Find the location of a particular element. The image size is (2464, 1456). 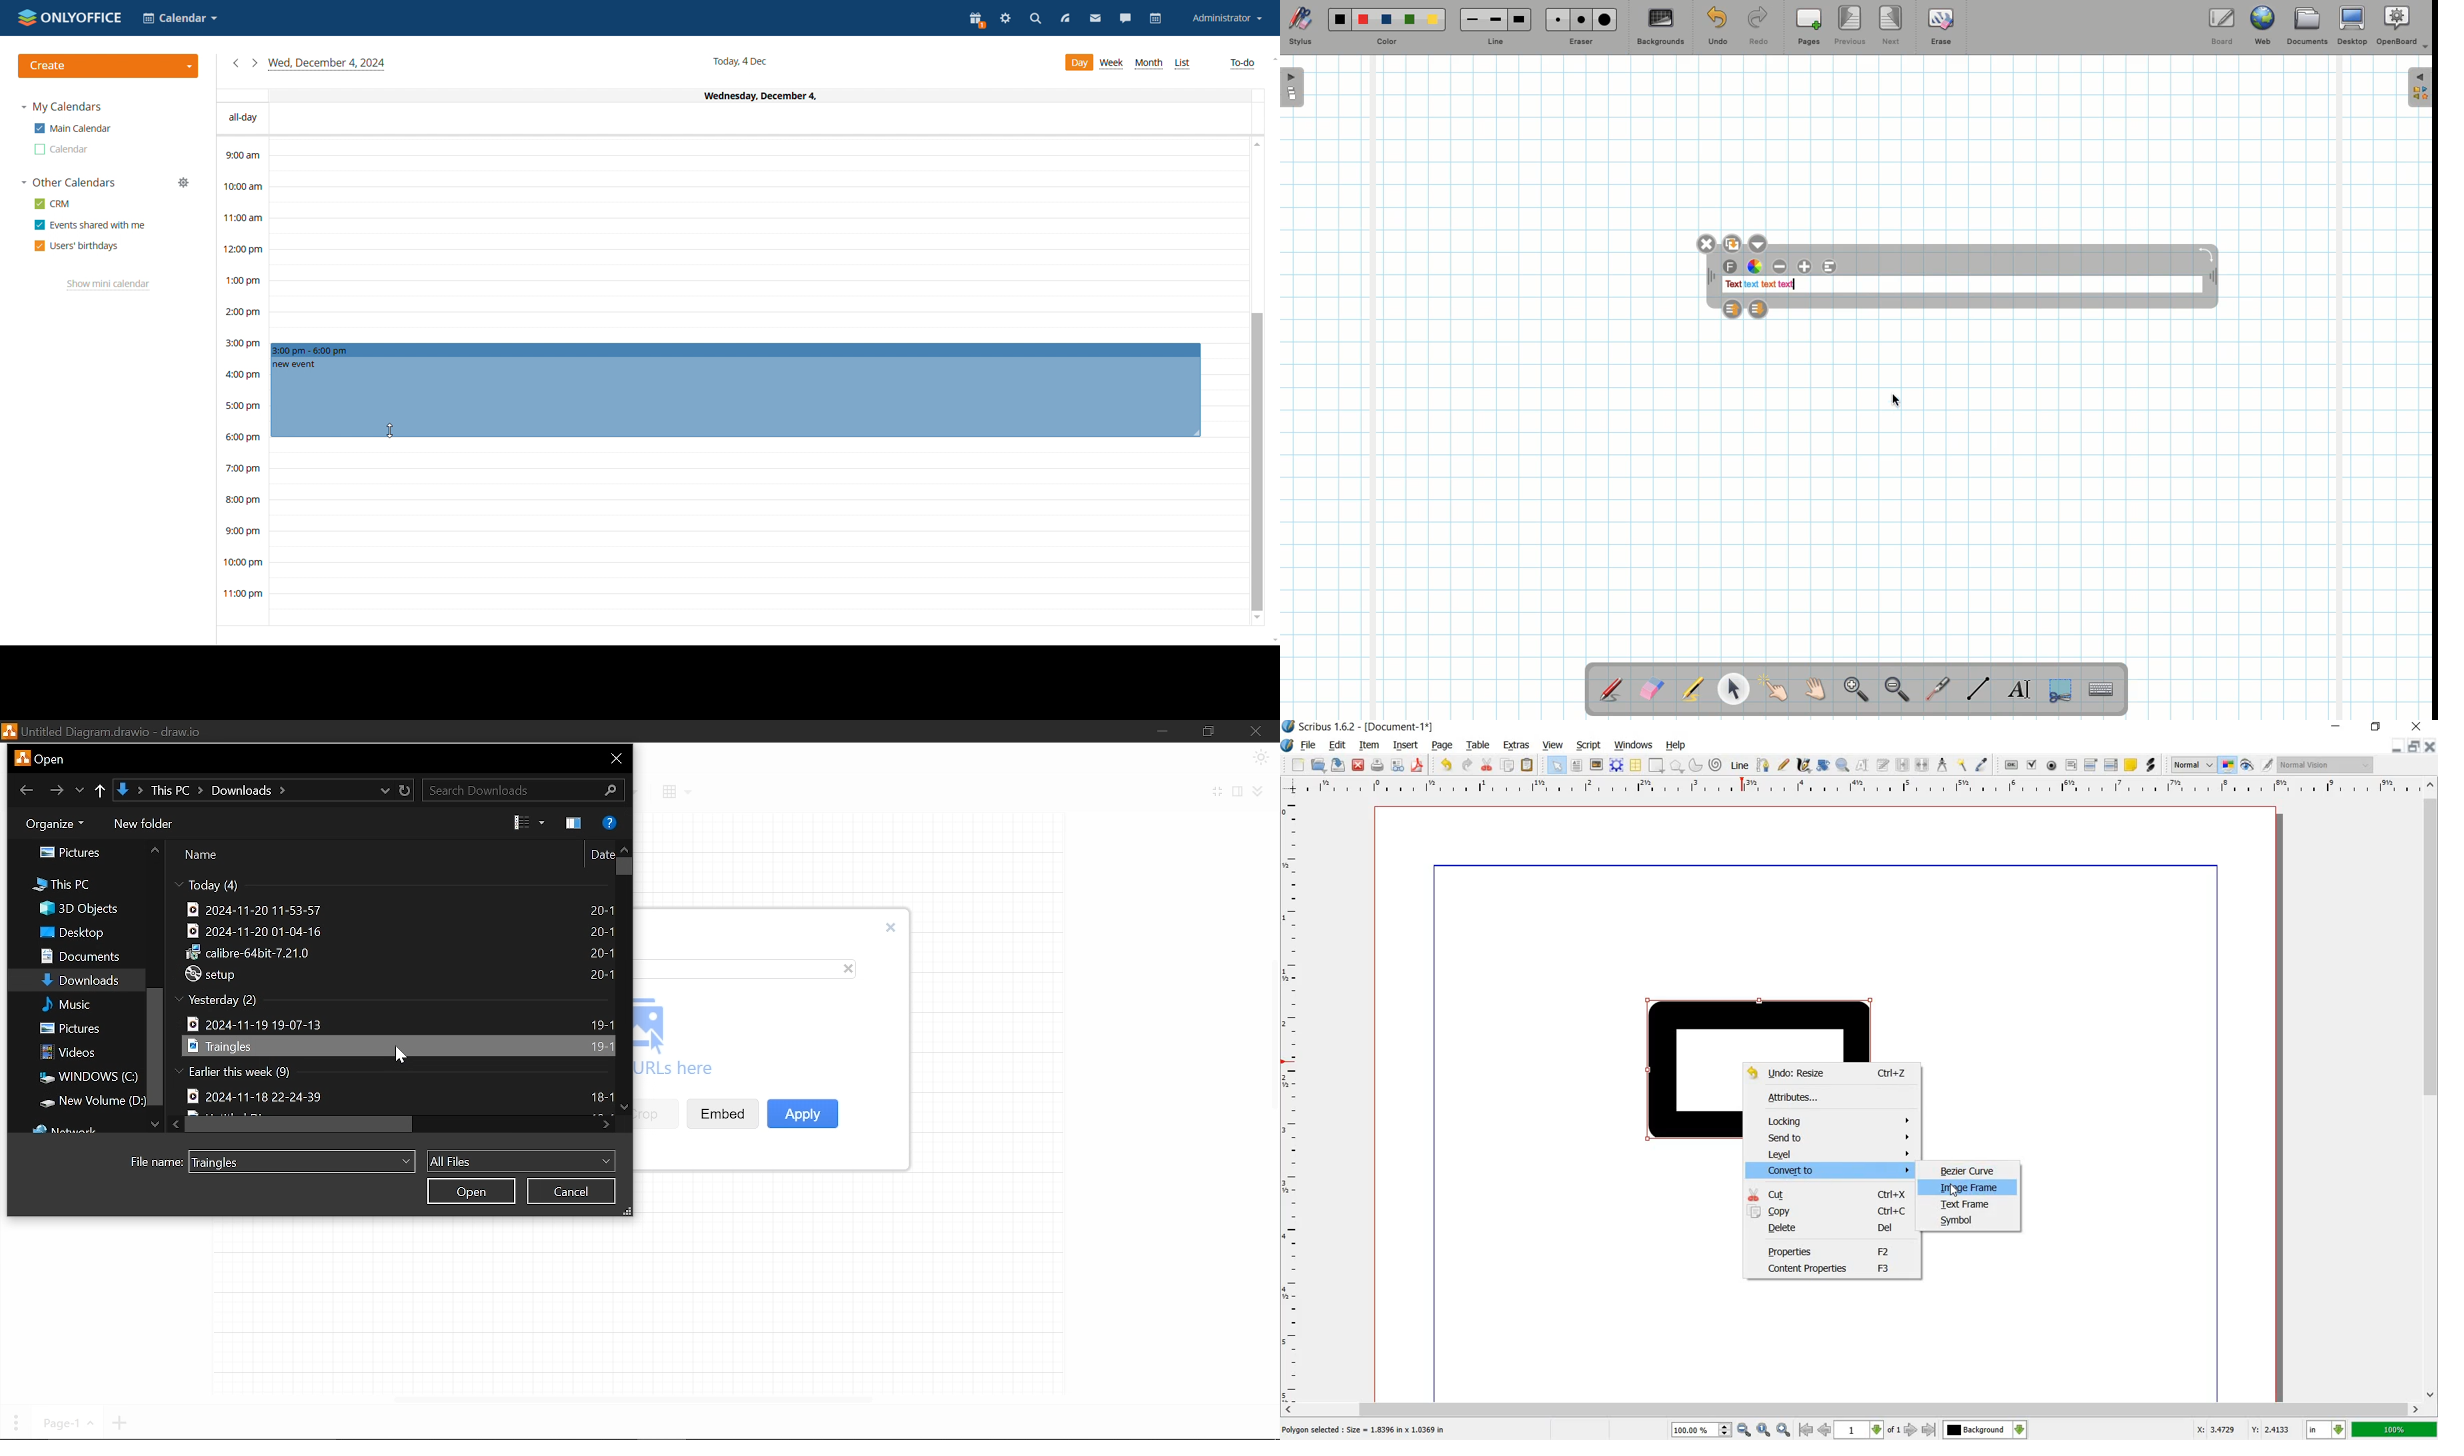

Font is located at coordinates (1731, 267).